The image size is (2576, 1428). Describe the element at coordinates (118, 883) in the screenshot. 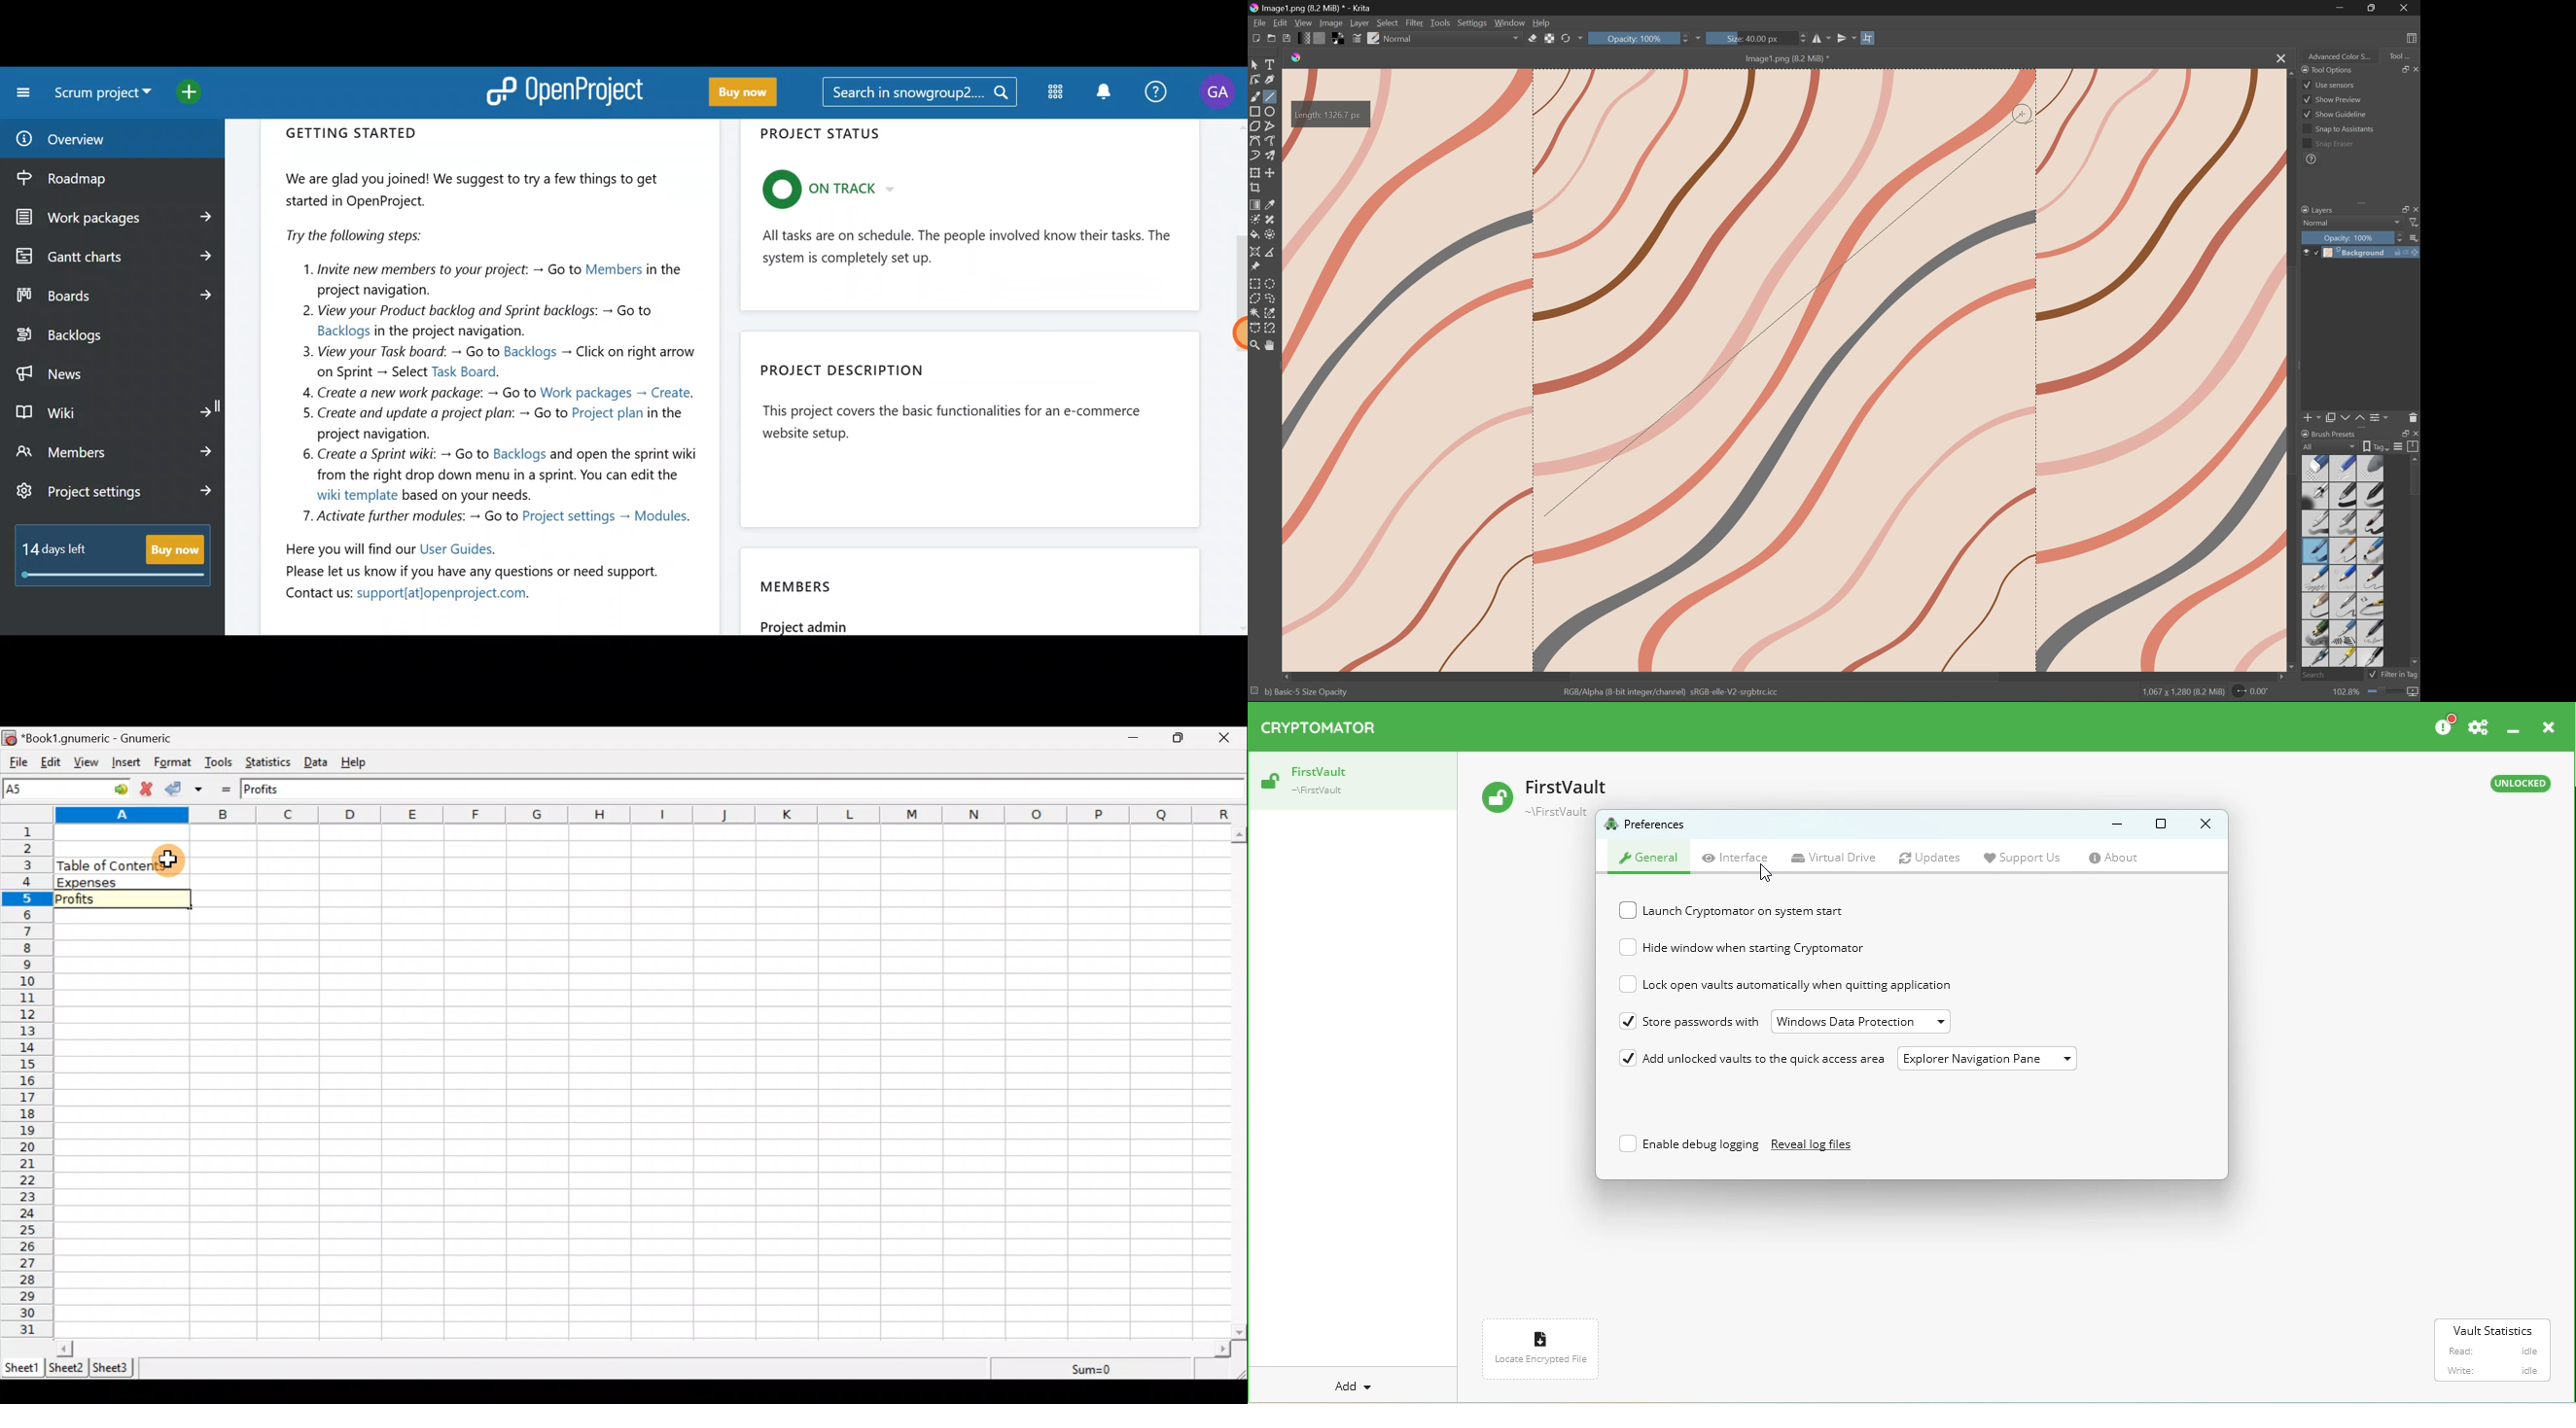

I see `Expenses` at that location.